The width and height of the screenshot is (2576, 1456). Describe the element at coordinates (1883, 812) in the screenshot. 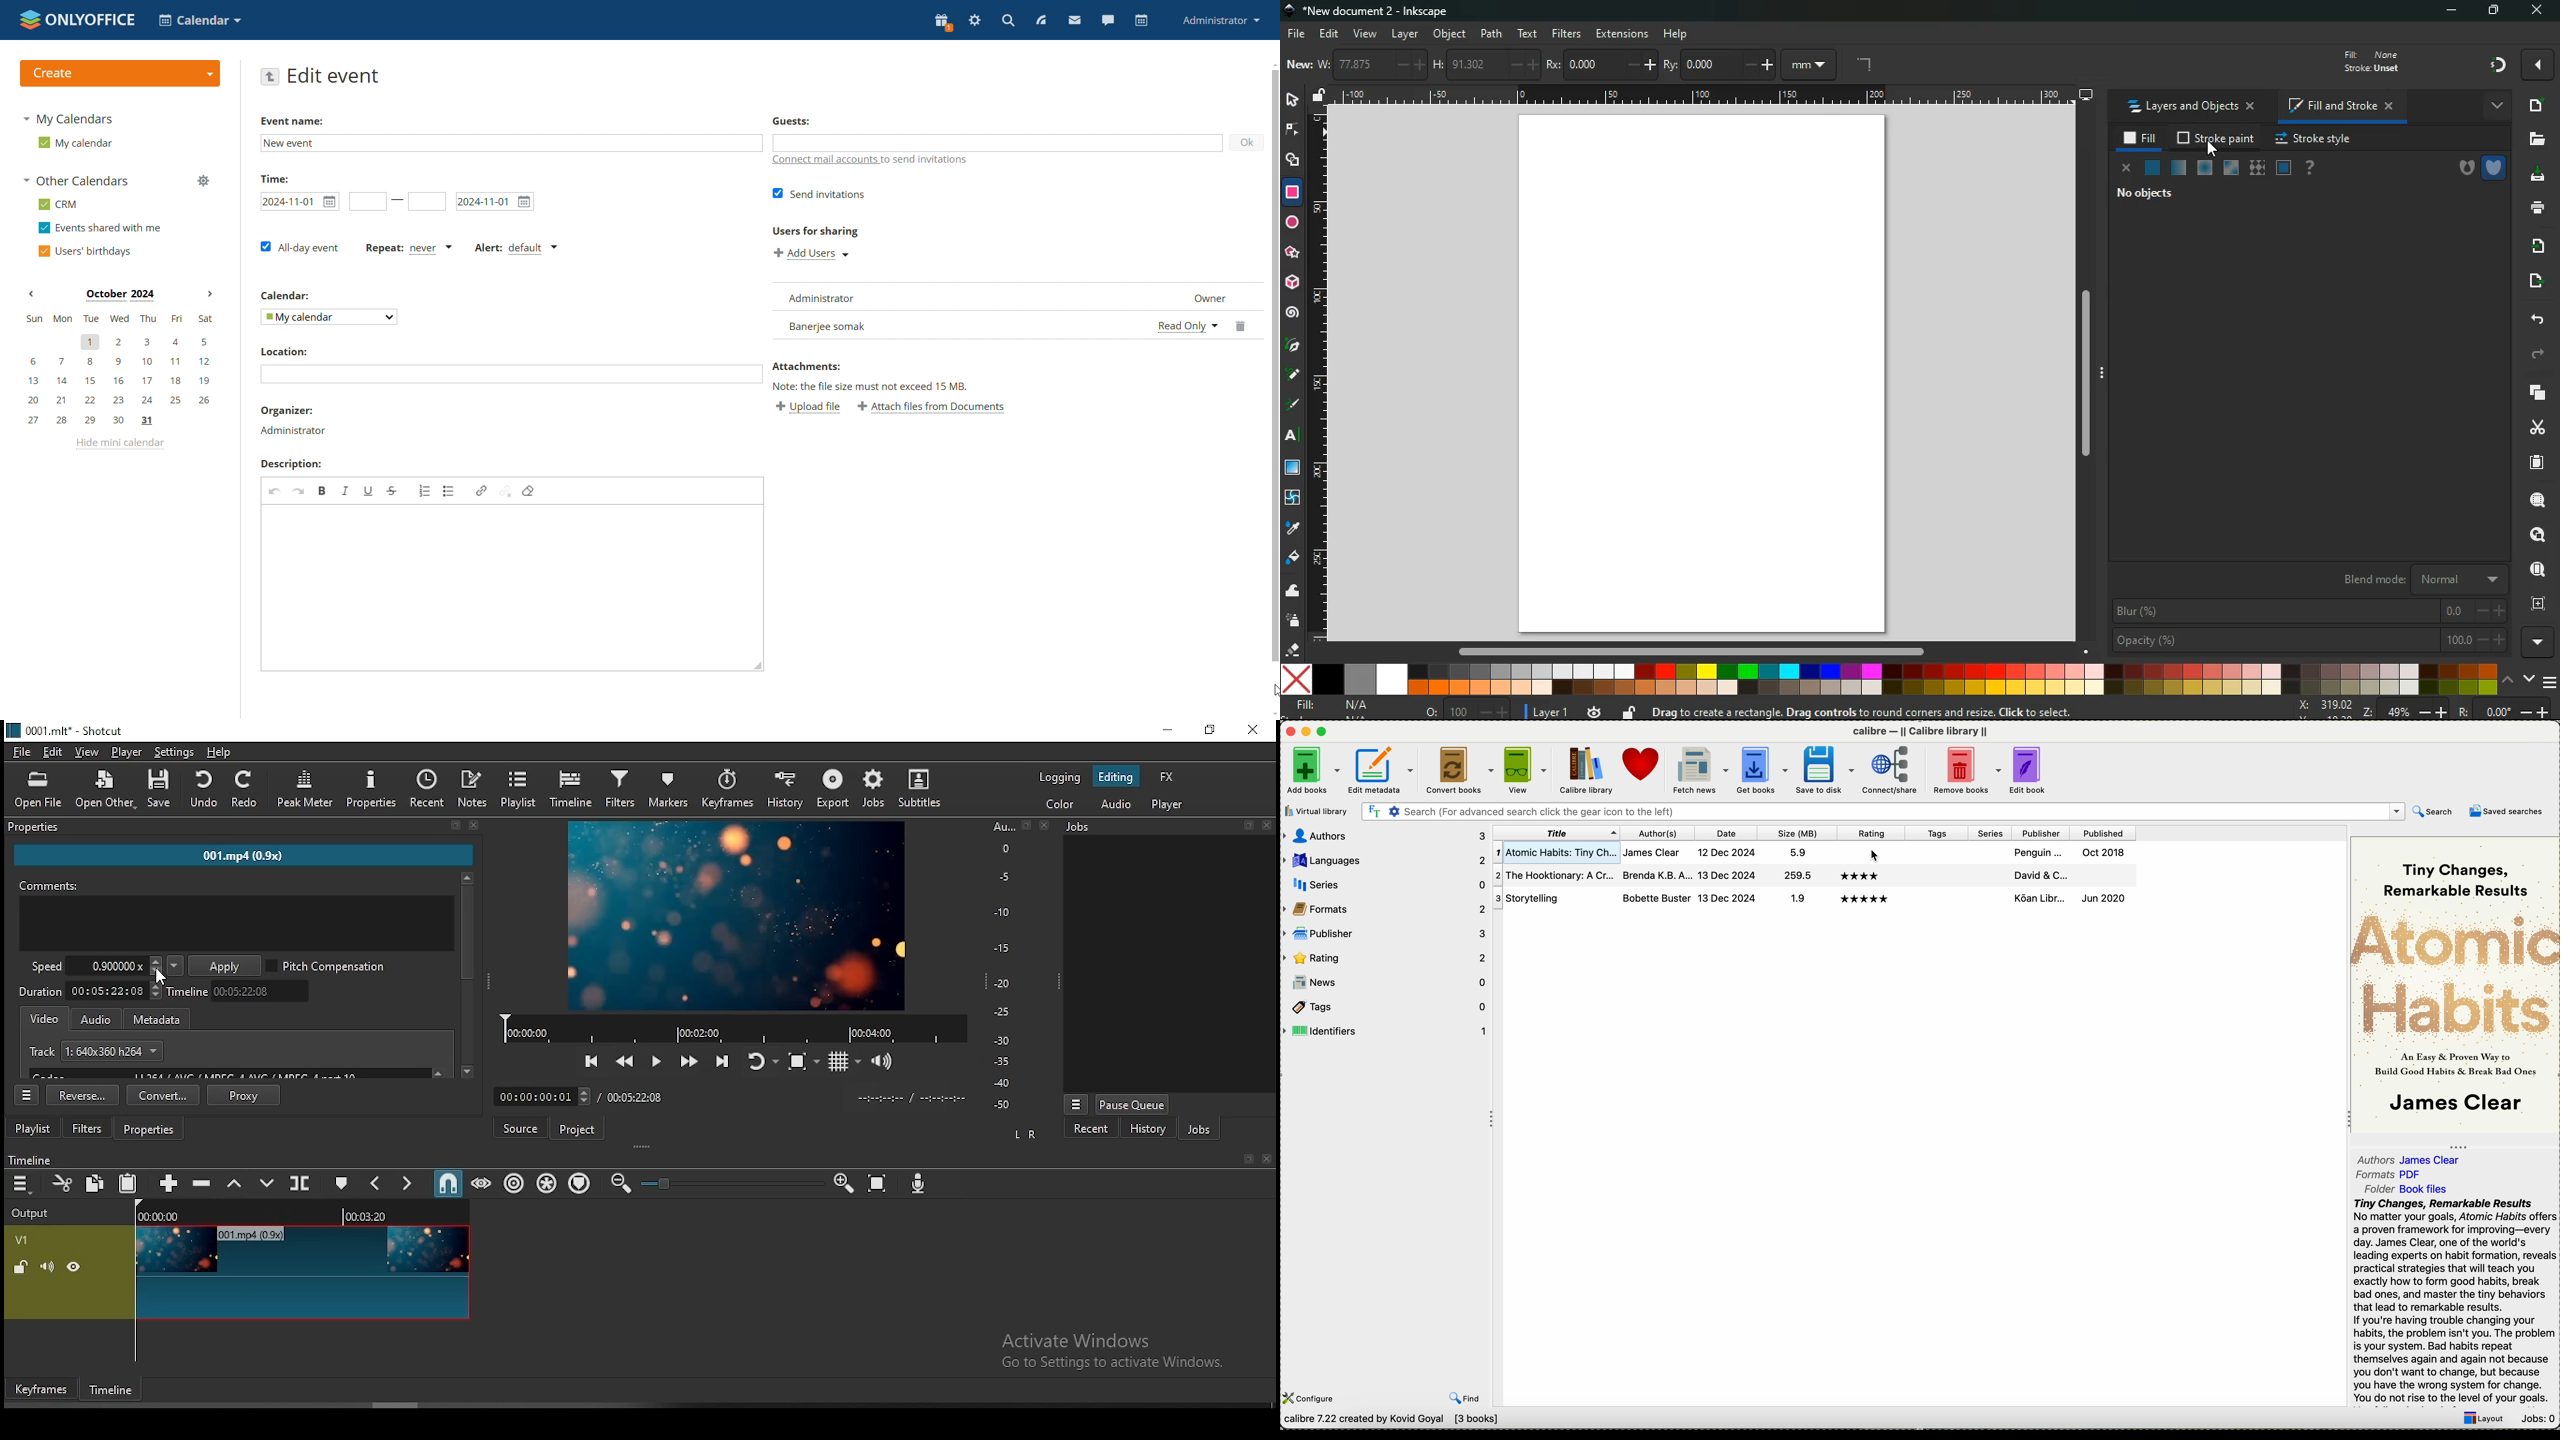

I see `search(for advanced search click the gear icon to the left` at that location.